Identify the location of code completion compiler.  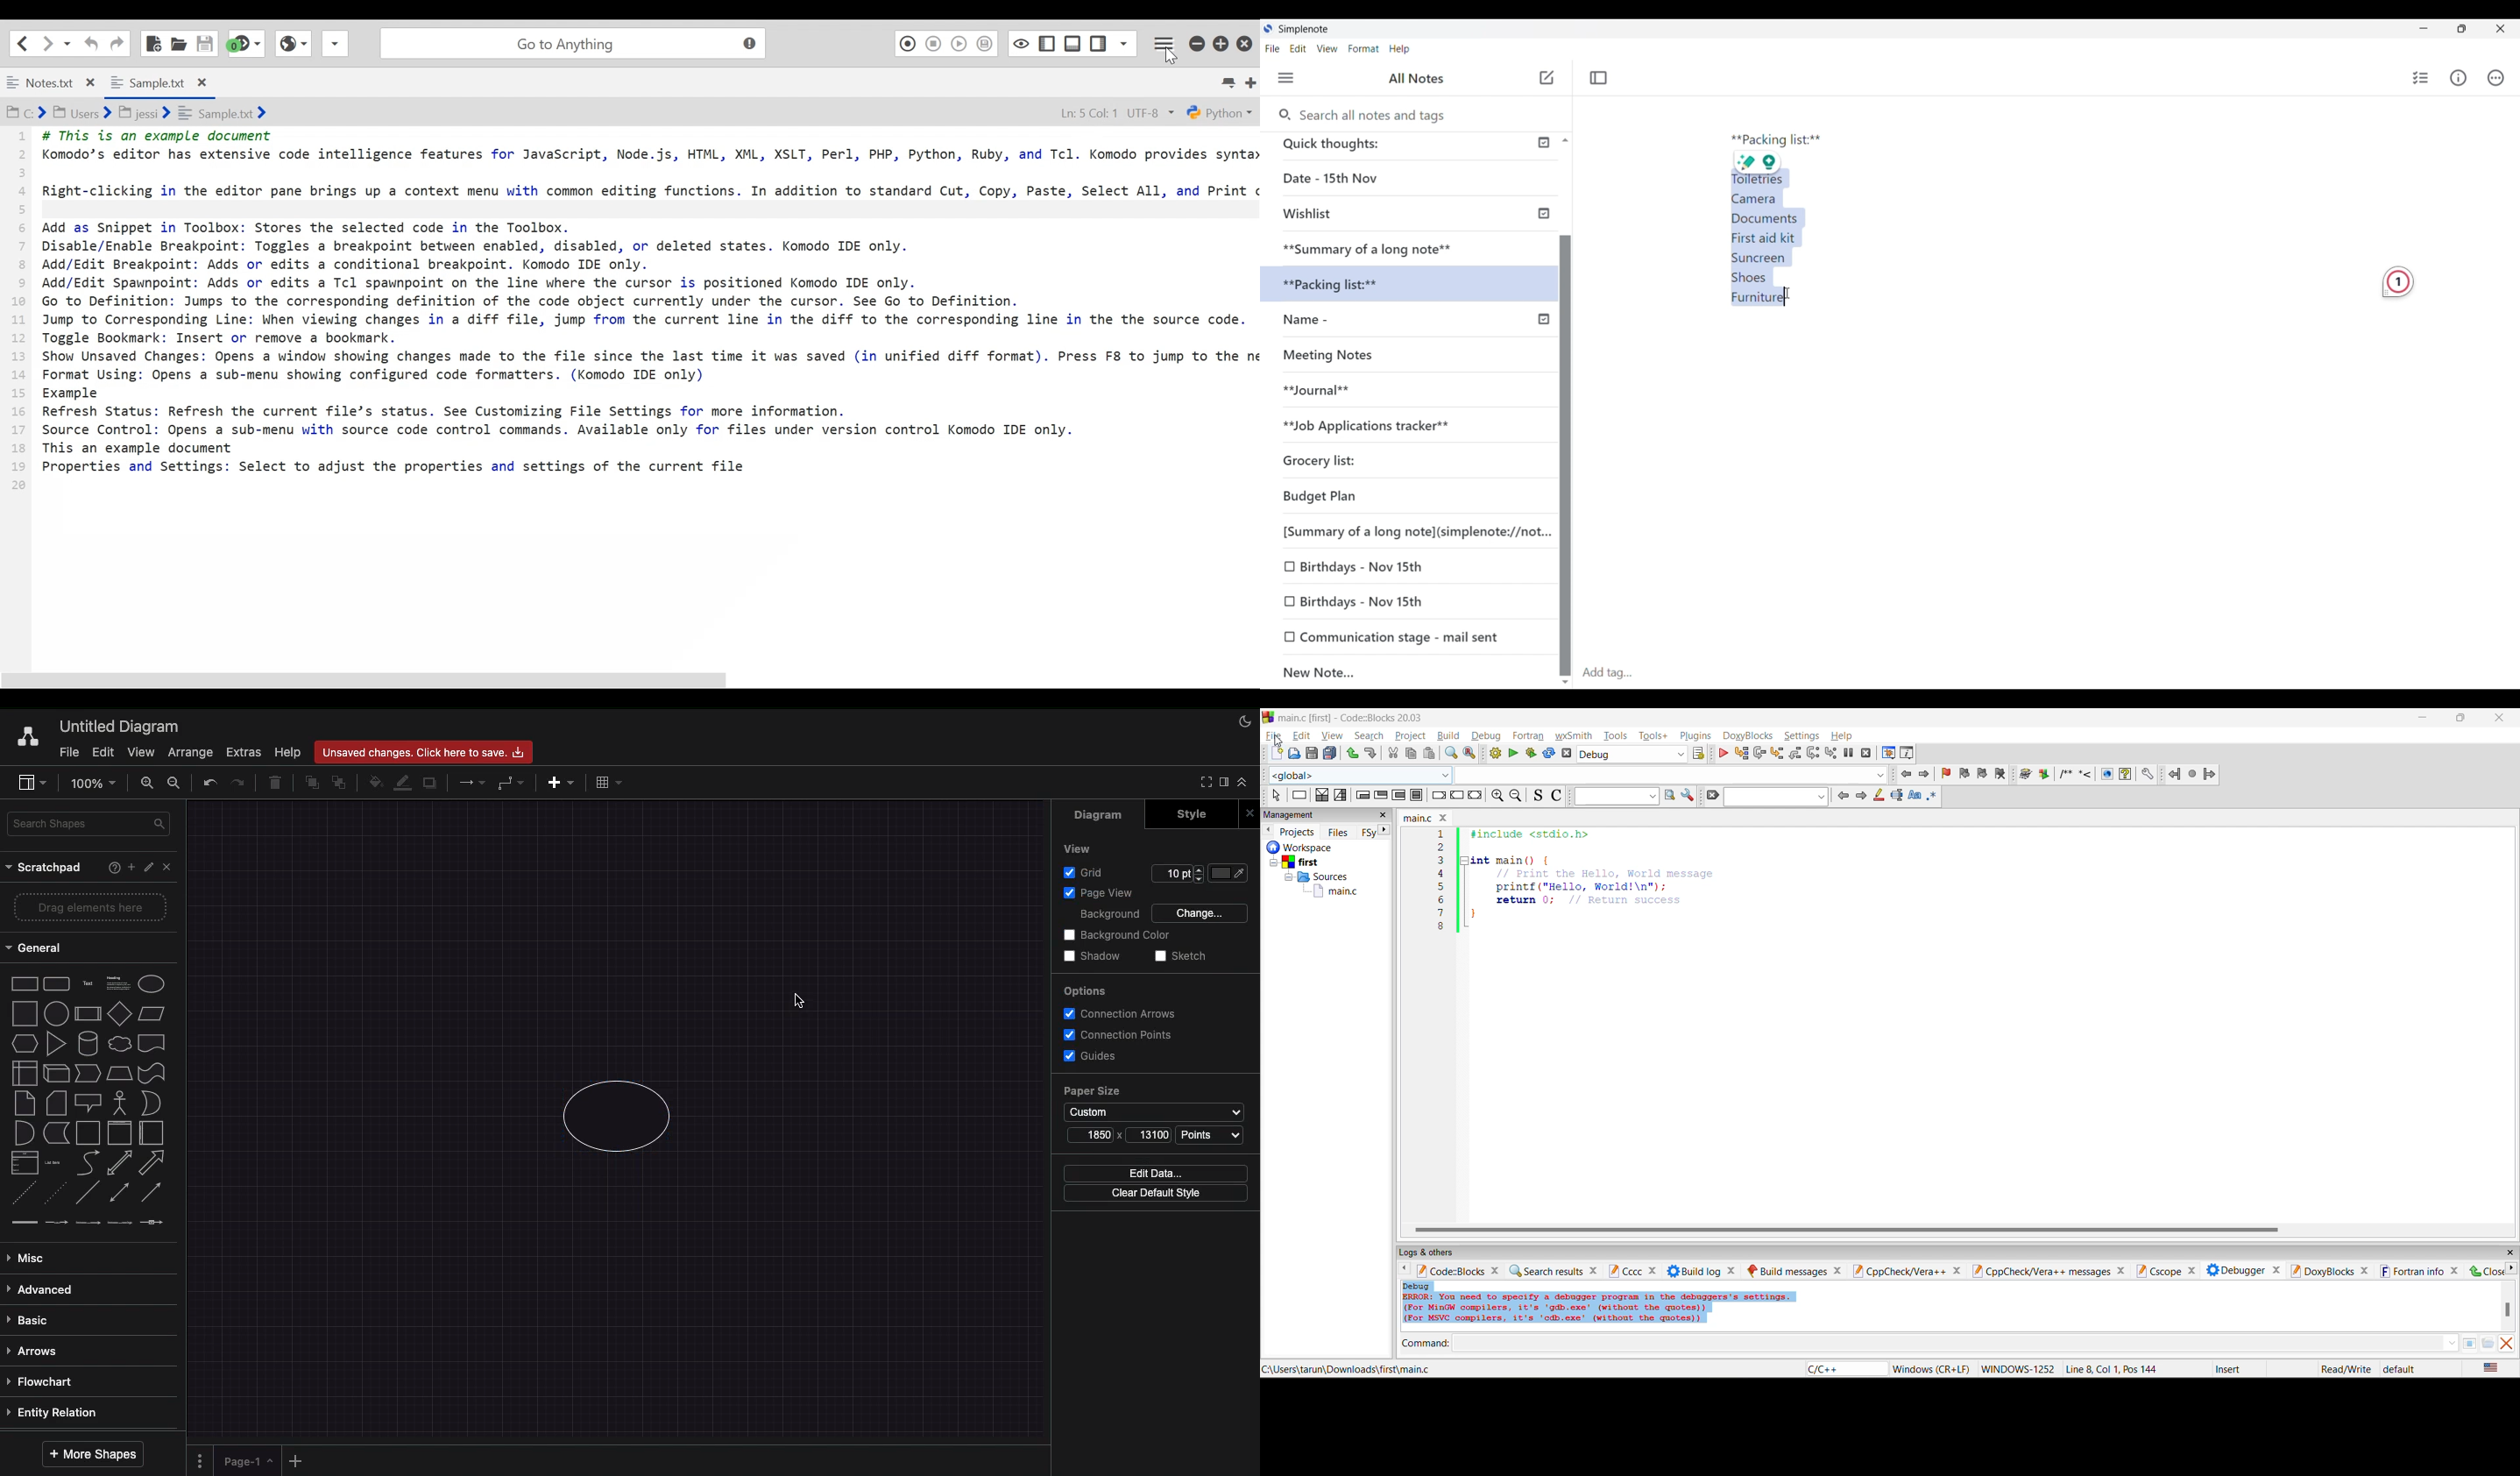
(1575, 775).